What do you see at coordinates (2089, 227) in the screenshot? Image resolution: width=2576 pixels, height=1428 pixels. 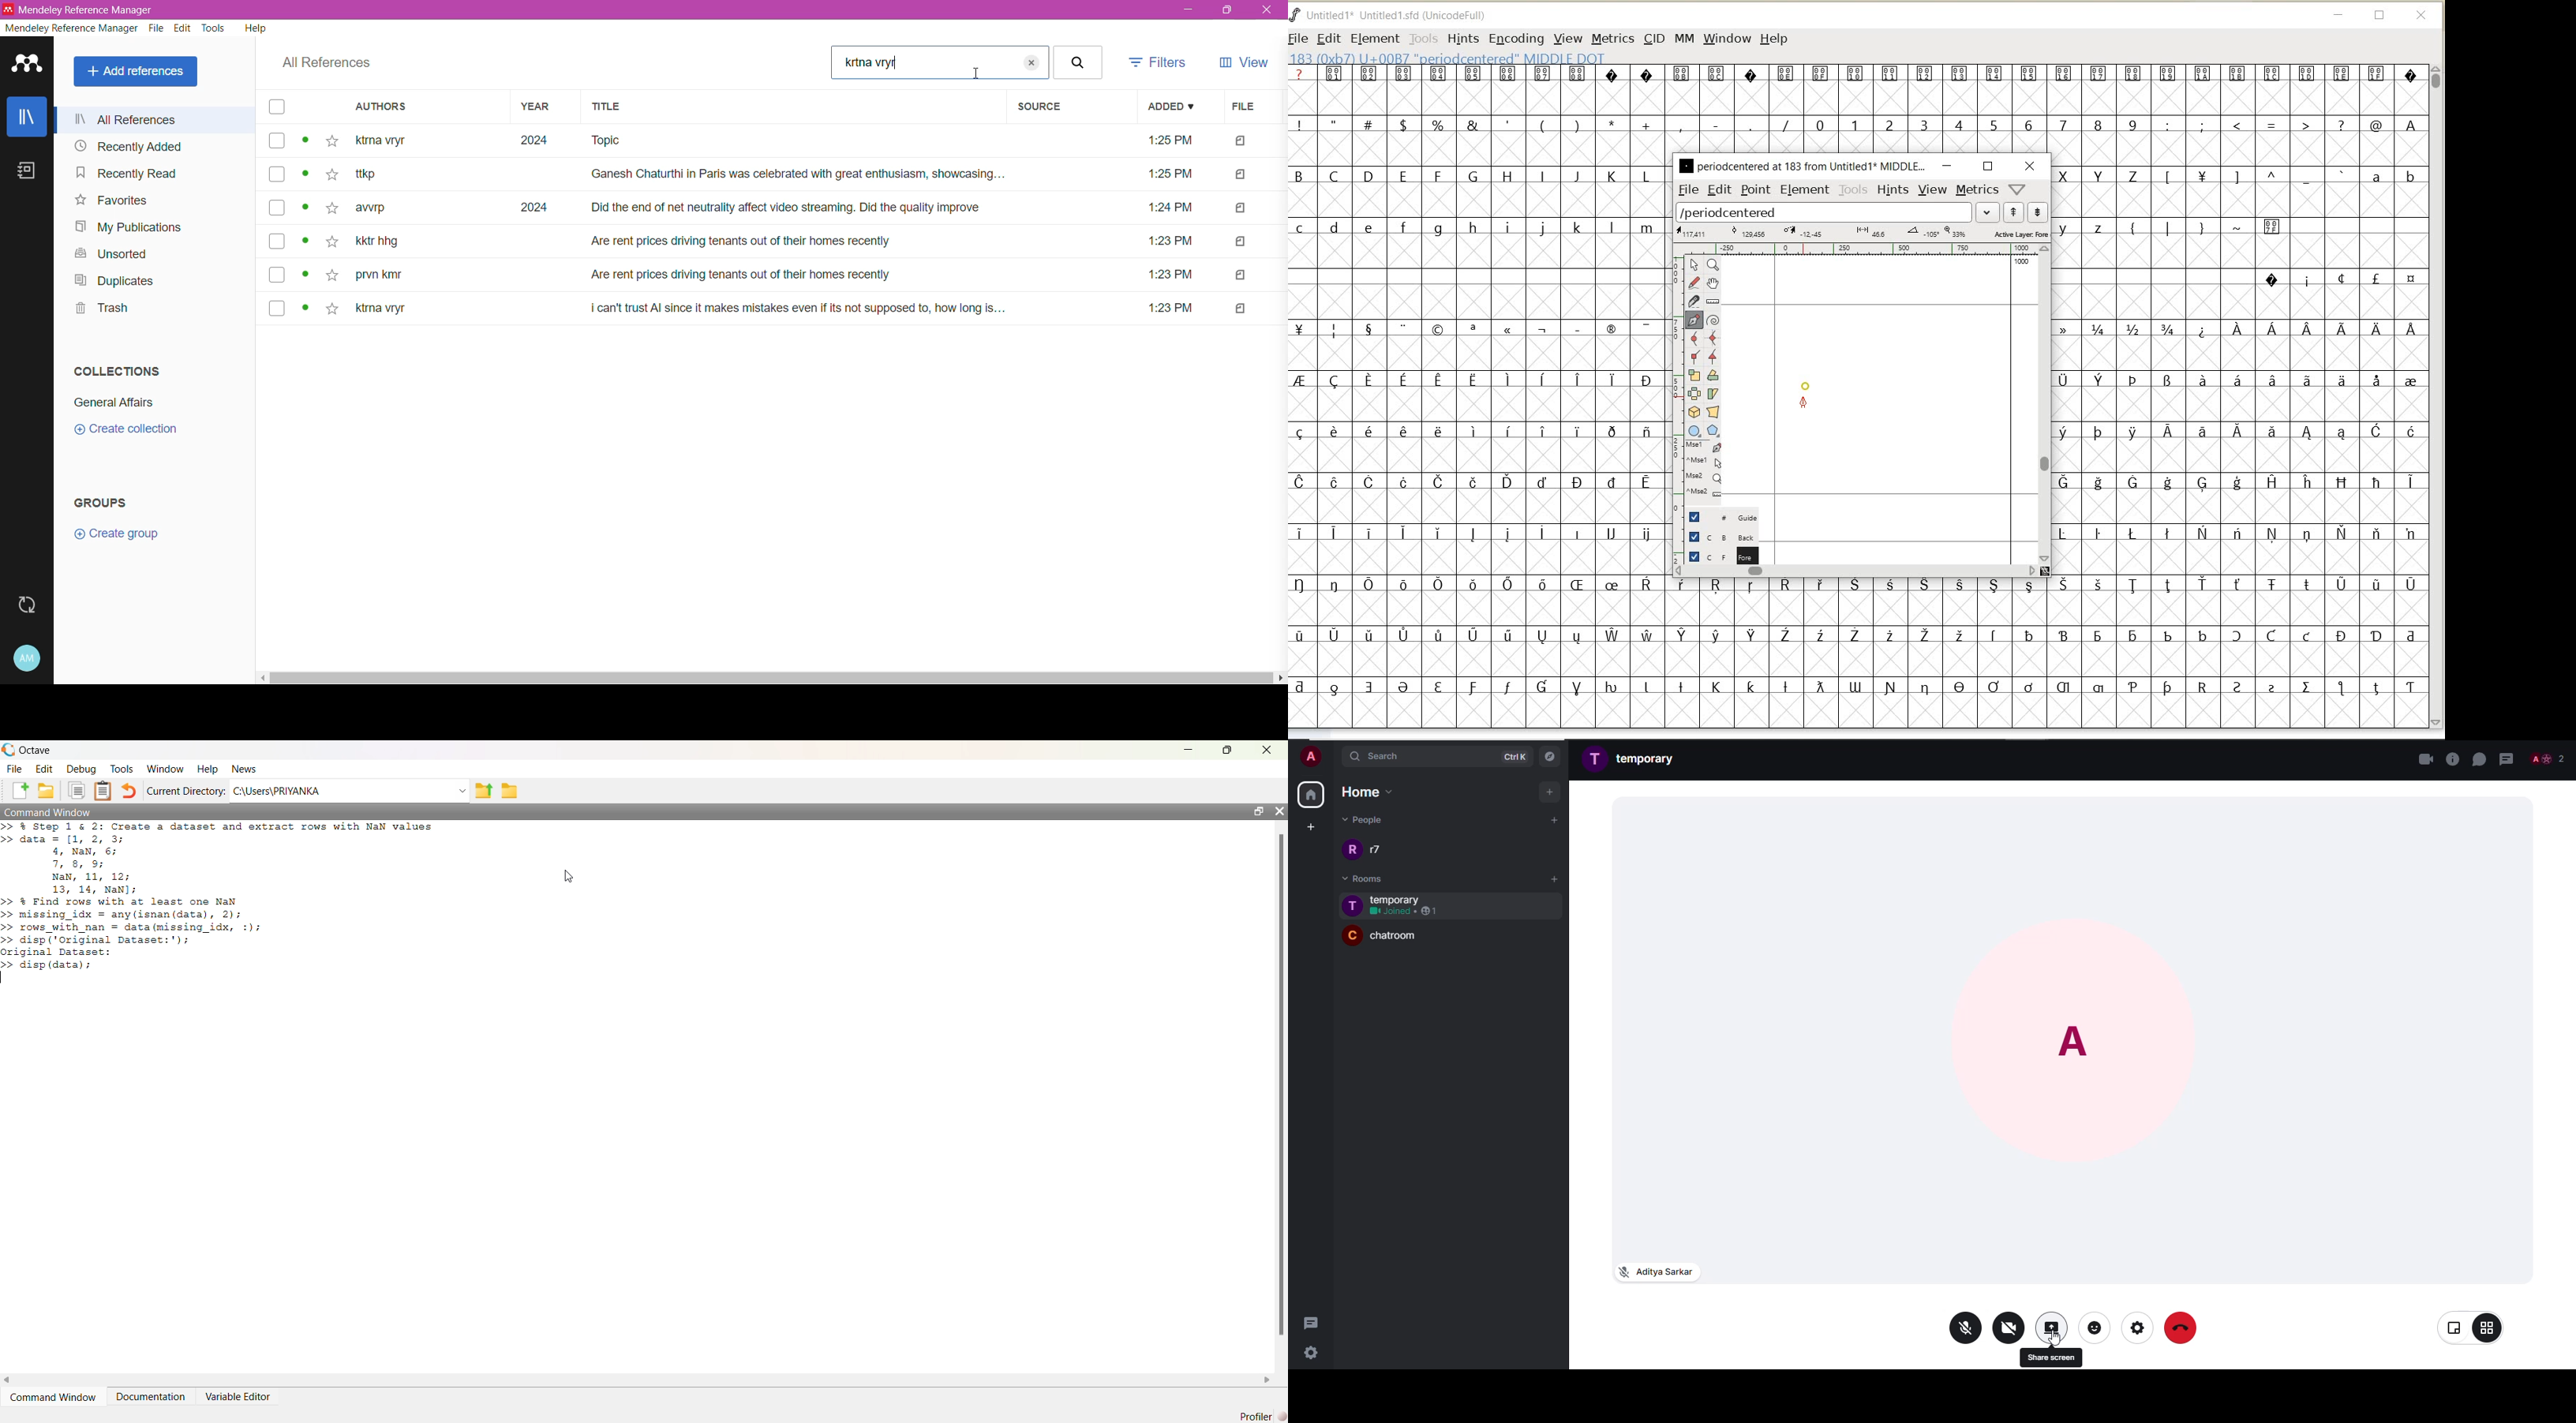 I see `lowercase letters` at bounding box center [2089, 227].